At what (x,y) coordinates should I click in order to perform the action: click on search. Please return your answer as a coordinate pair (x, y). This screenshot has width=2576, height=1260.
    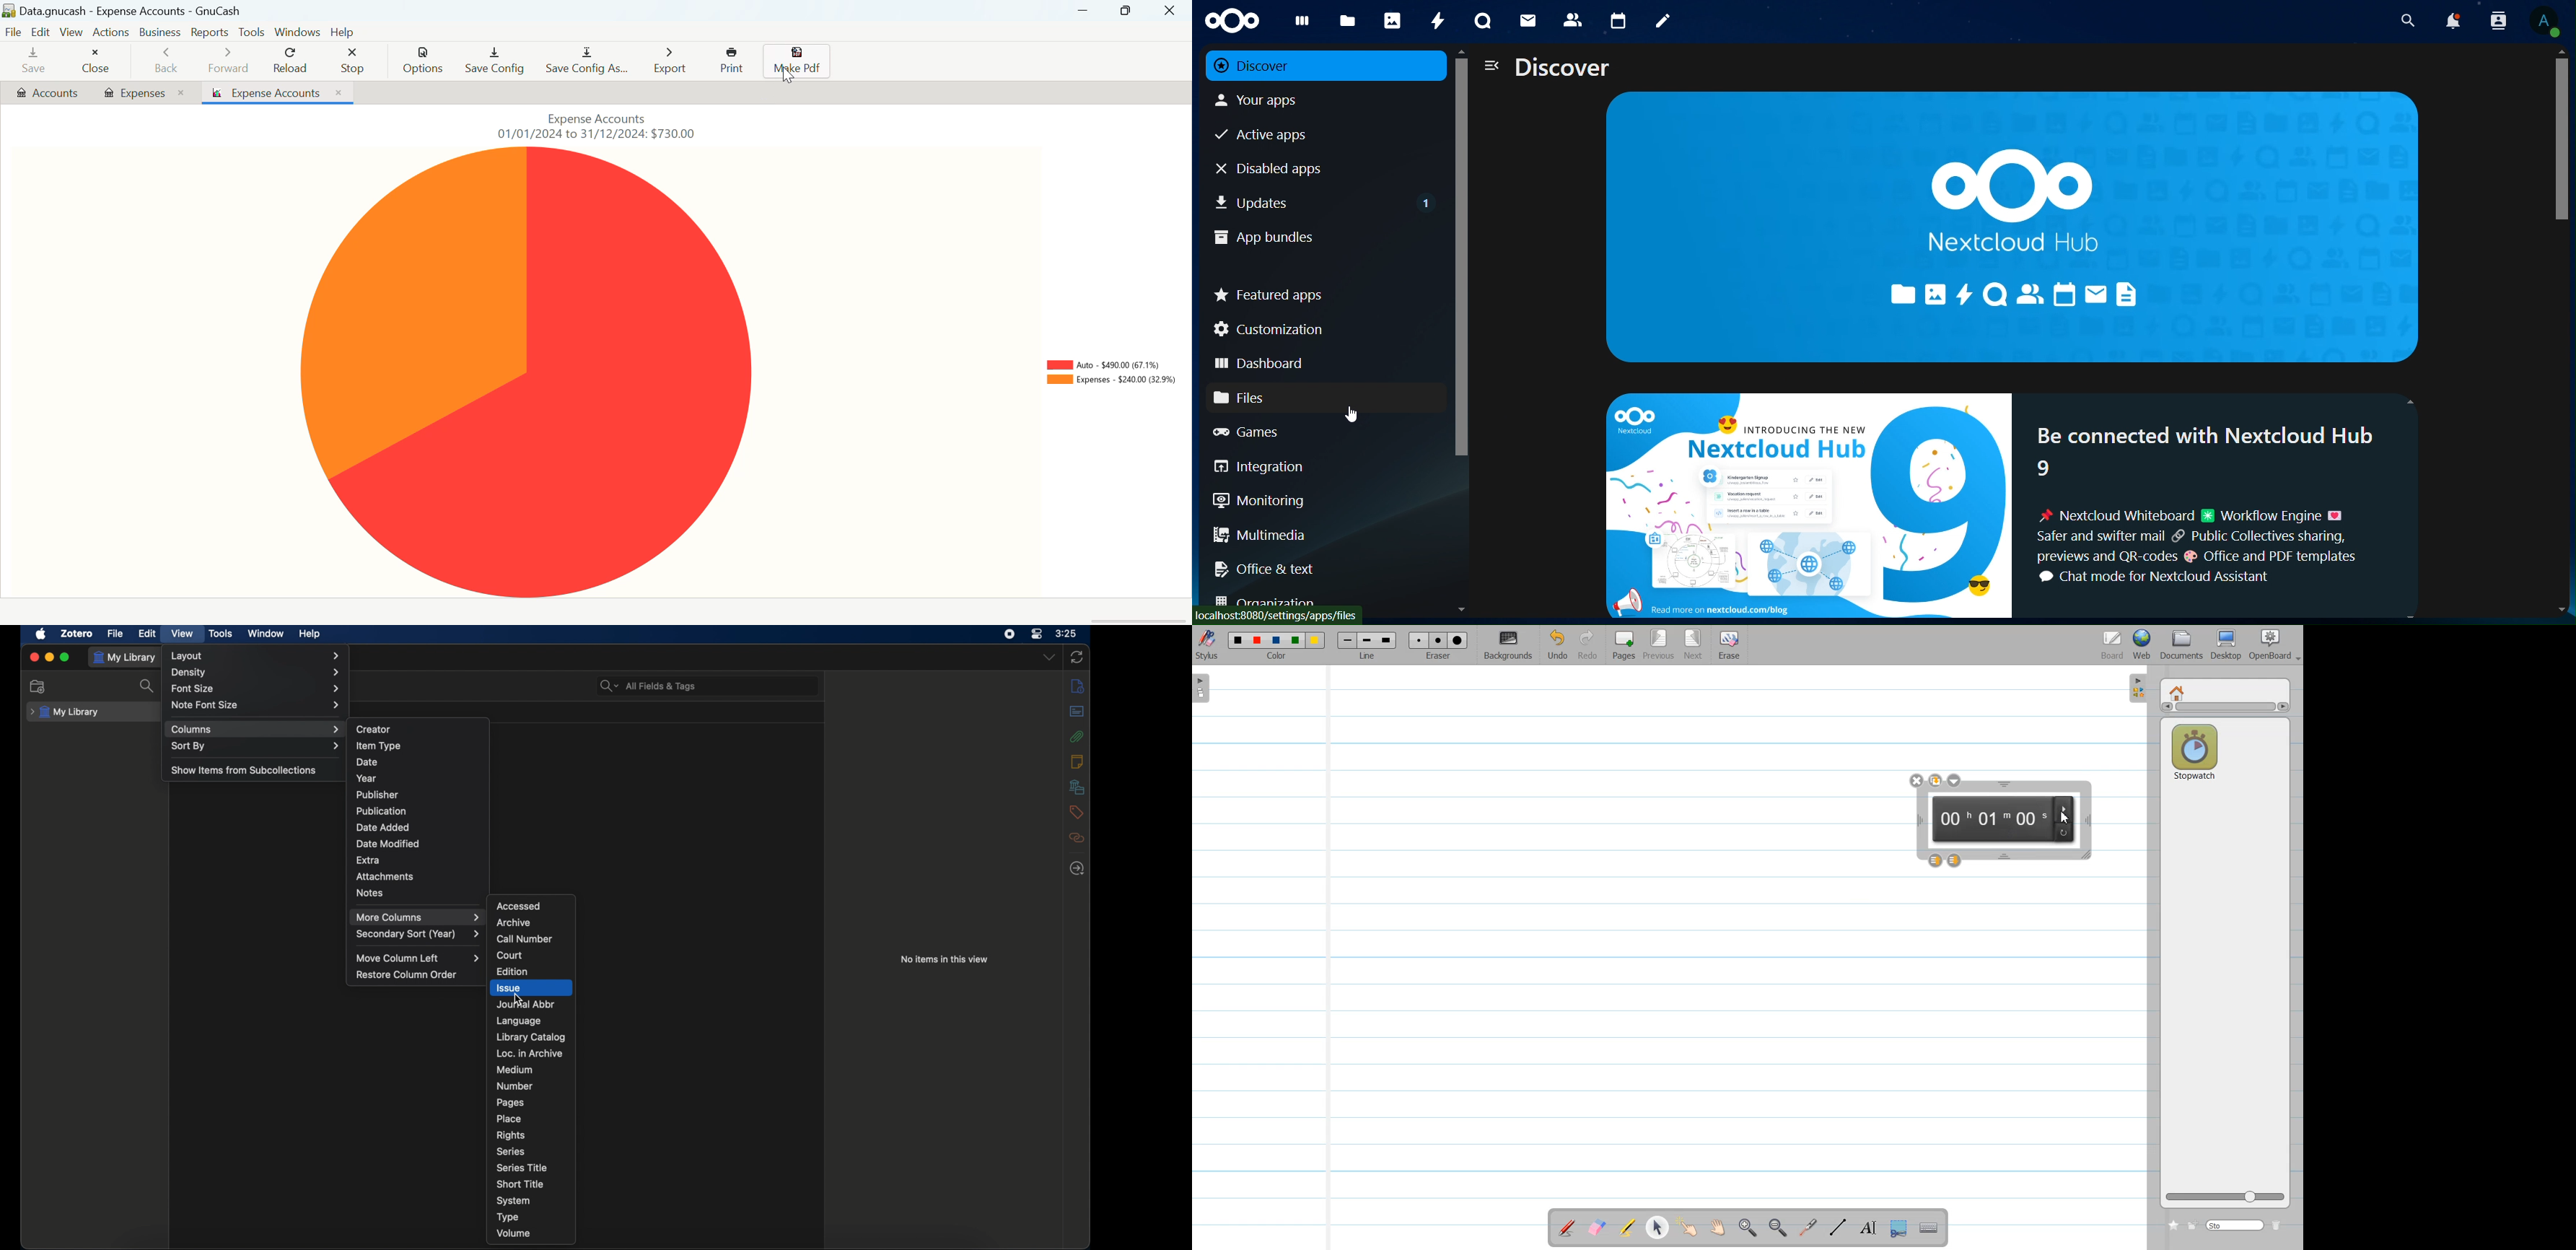
    Looking at the image, I should click on (2406, 21).